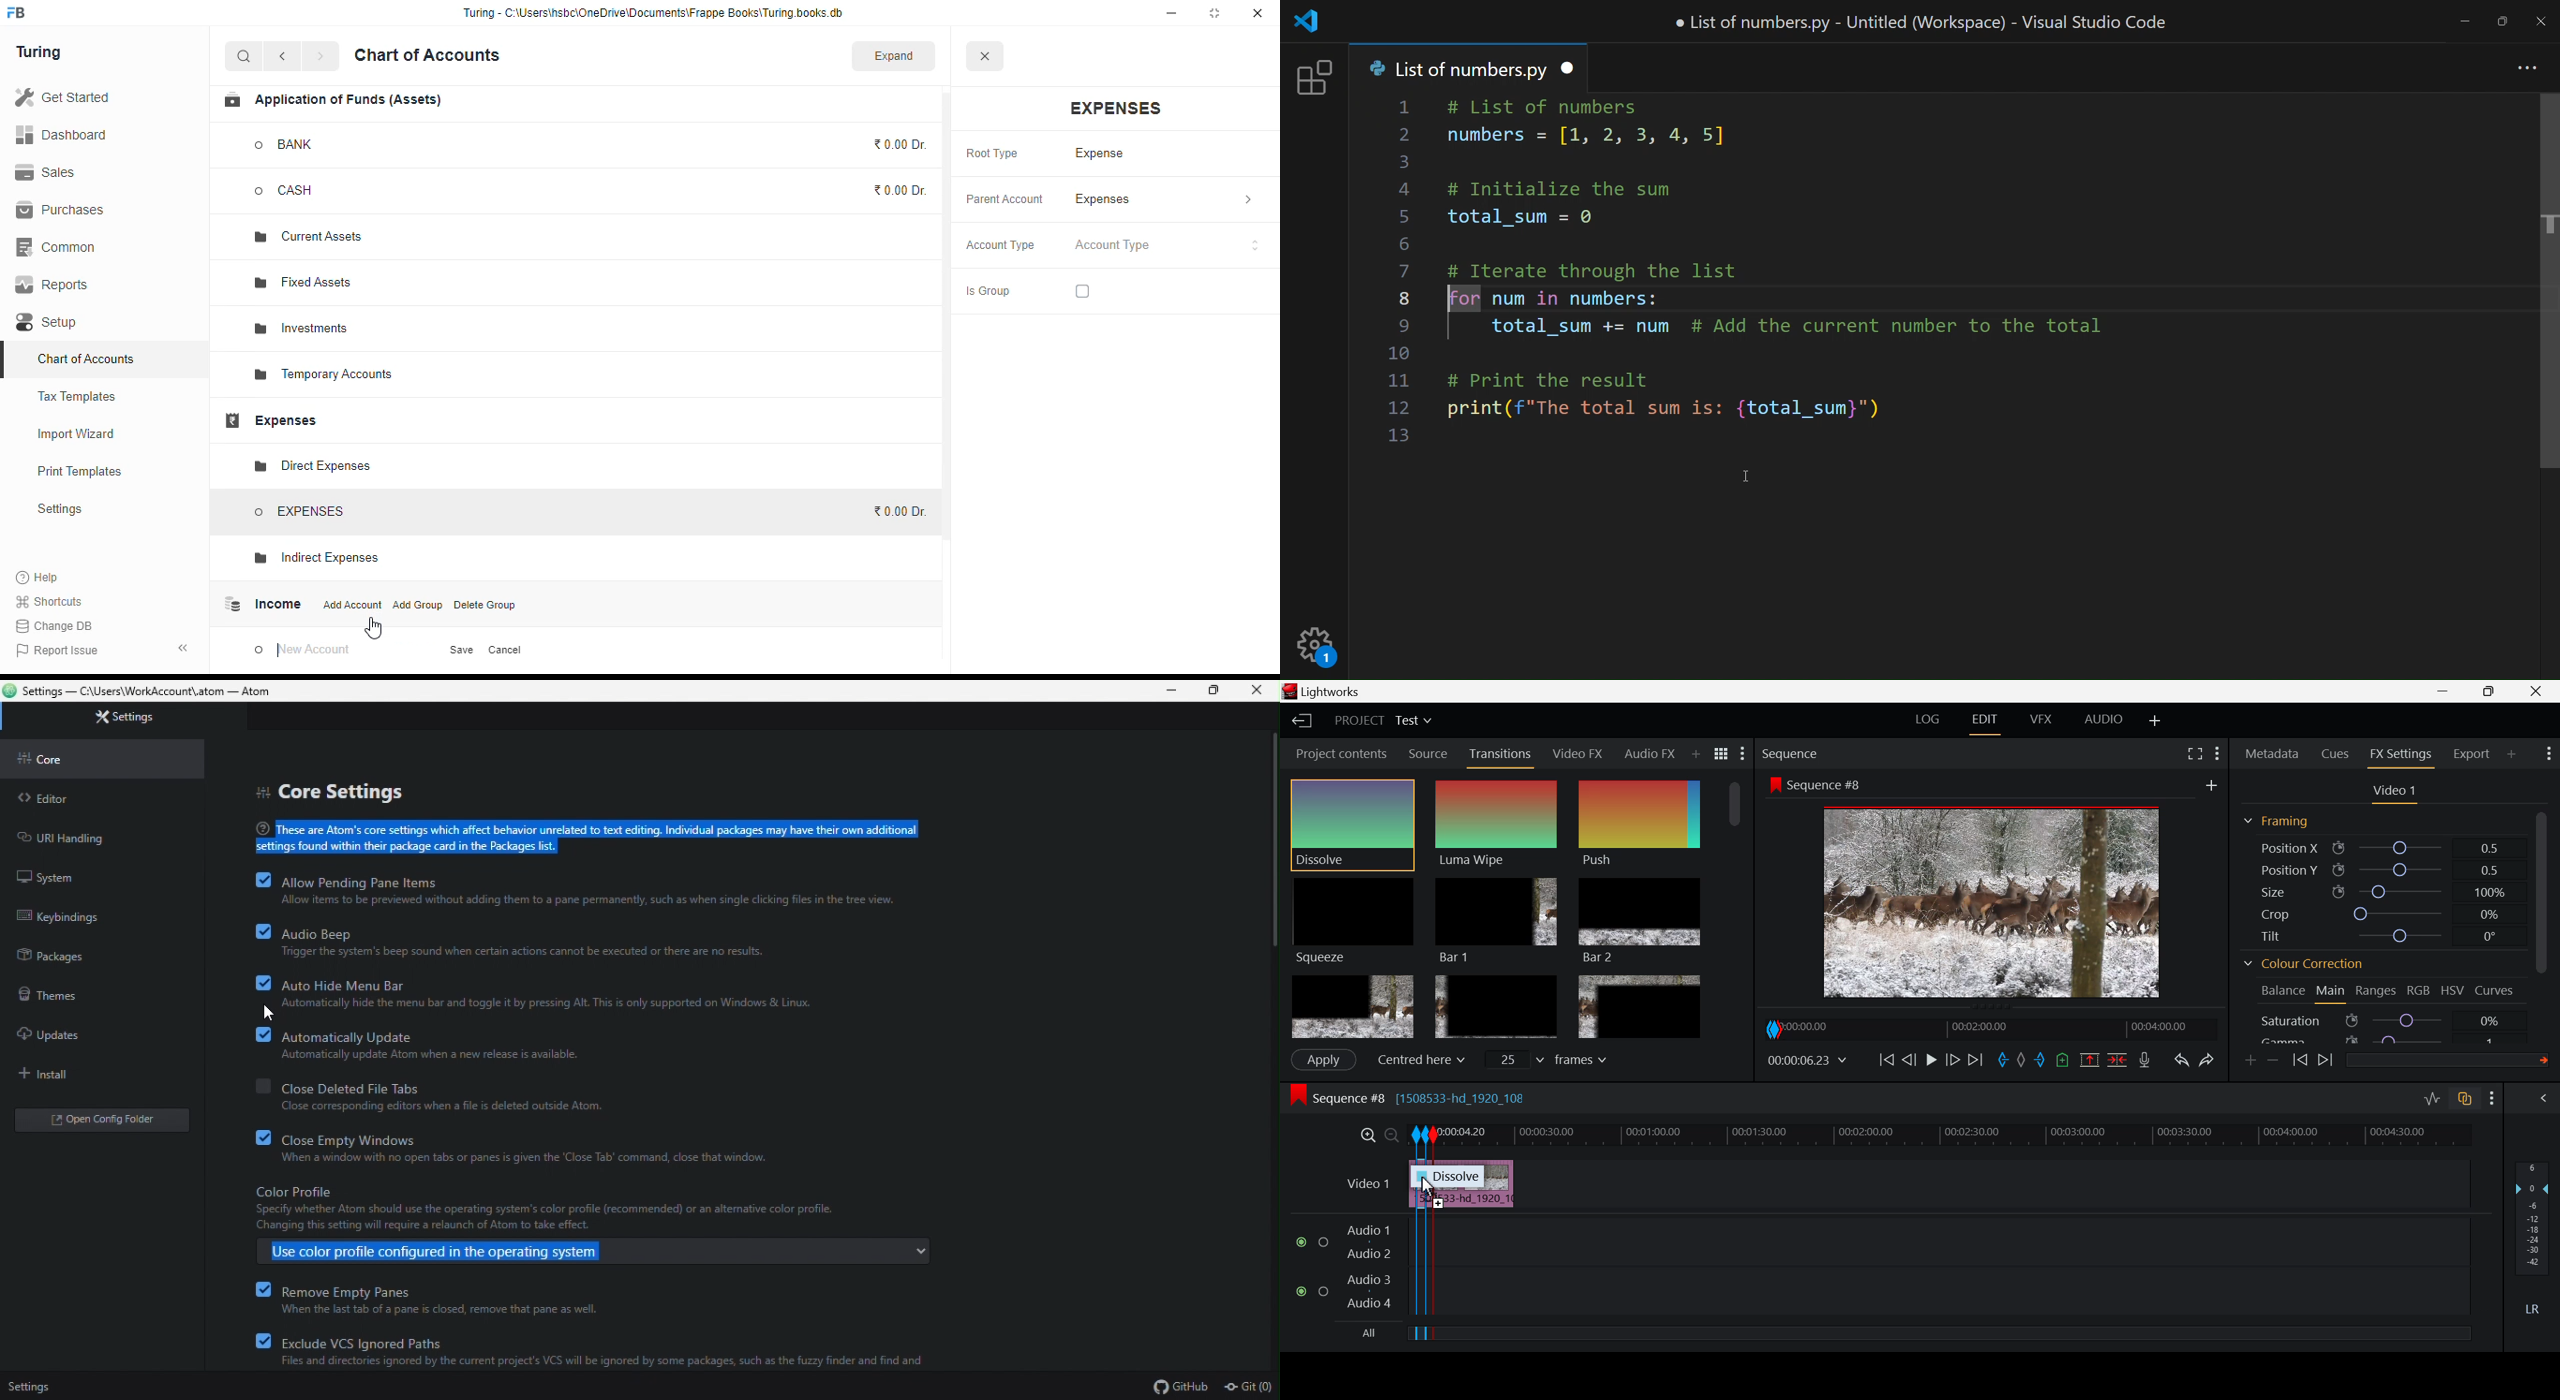 The height and width of the screenshot is (1400, 2576). I want to click on Go Back, so click(1909, 1059).